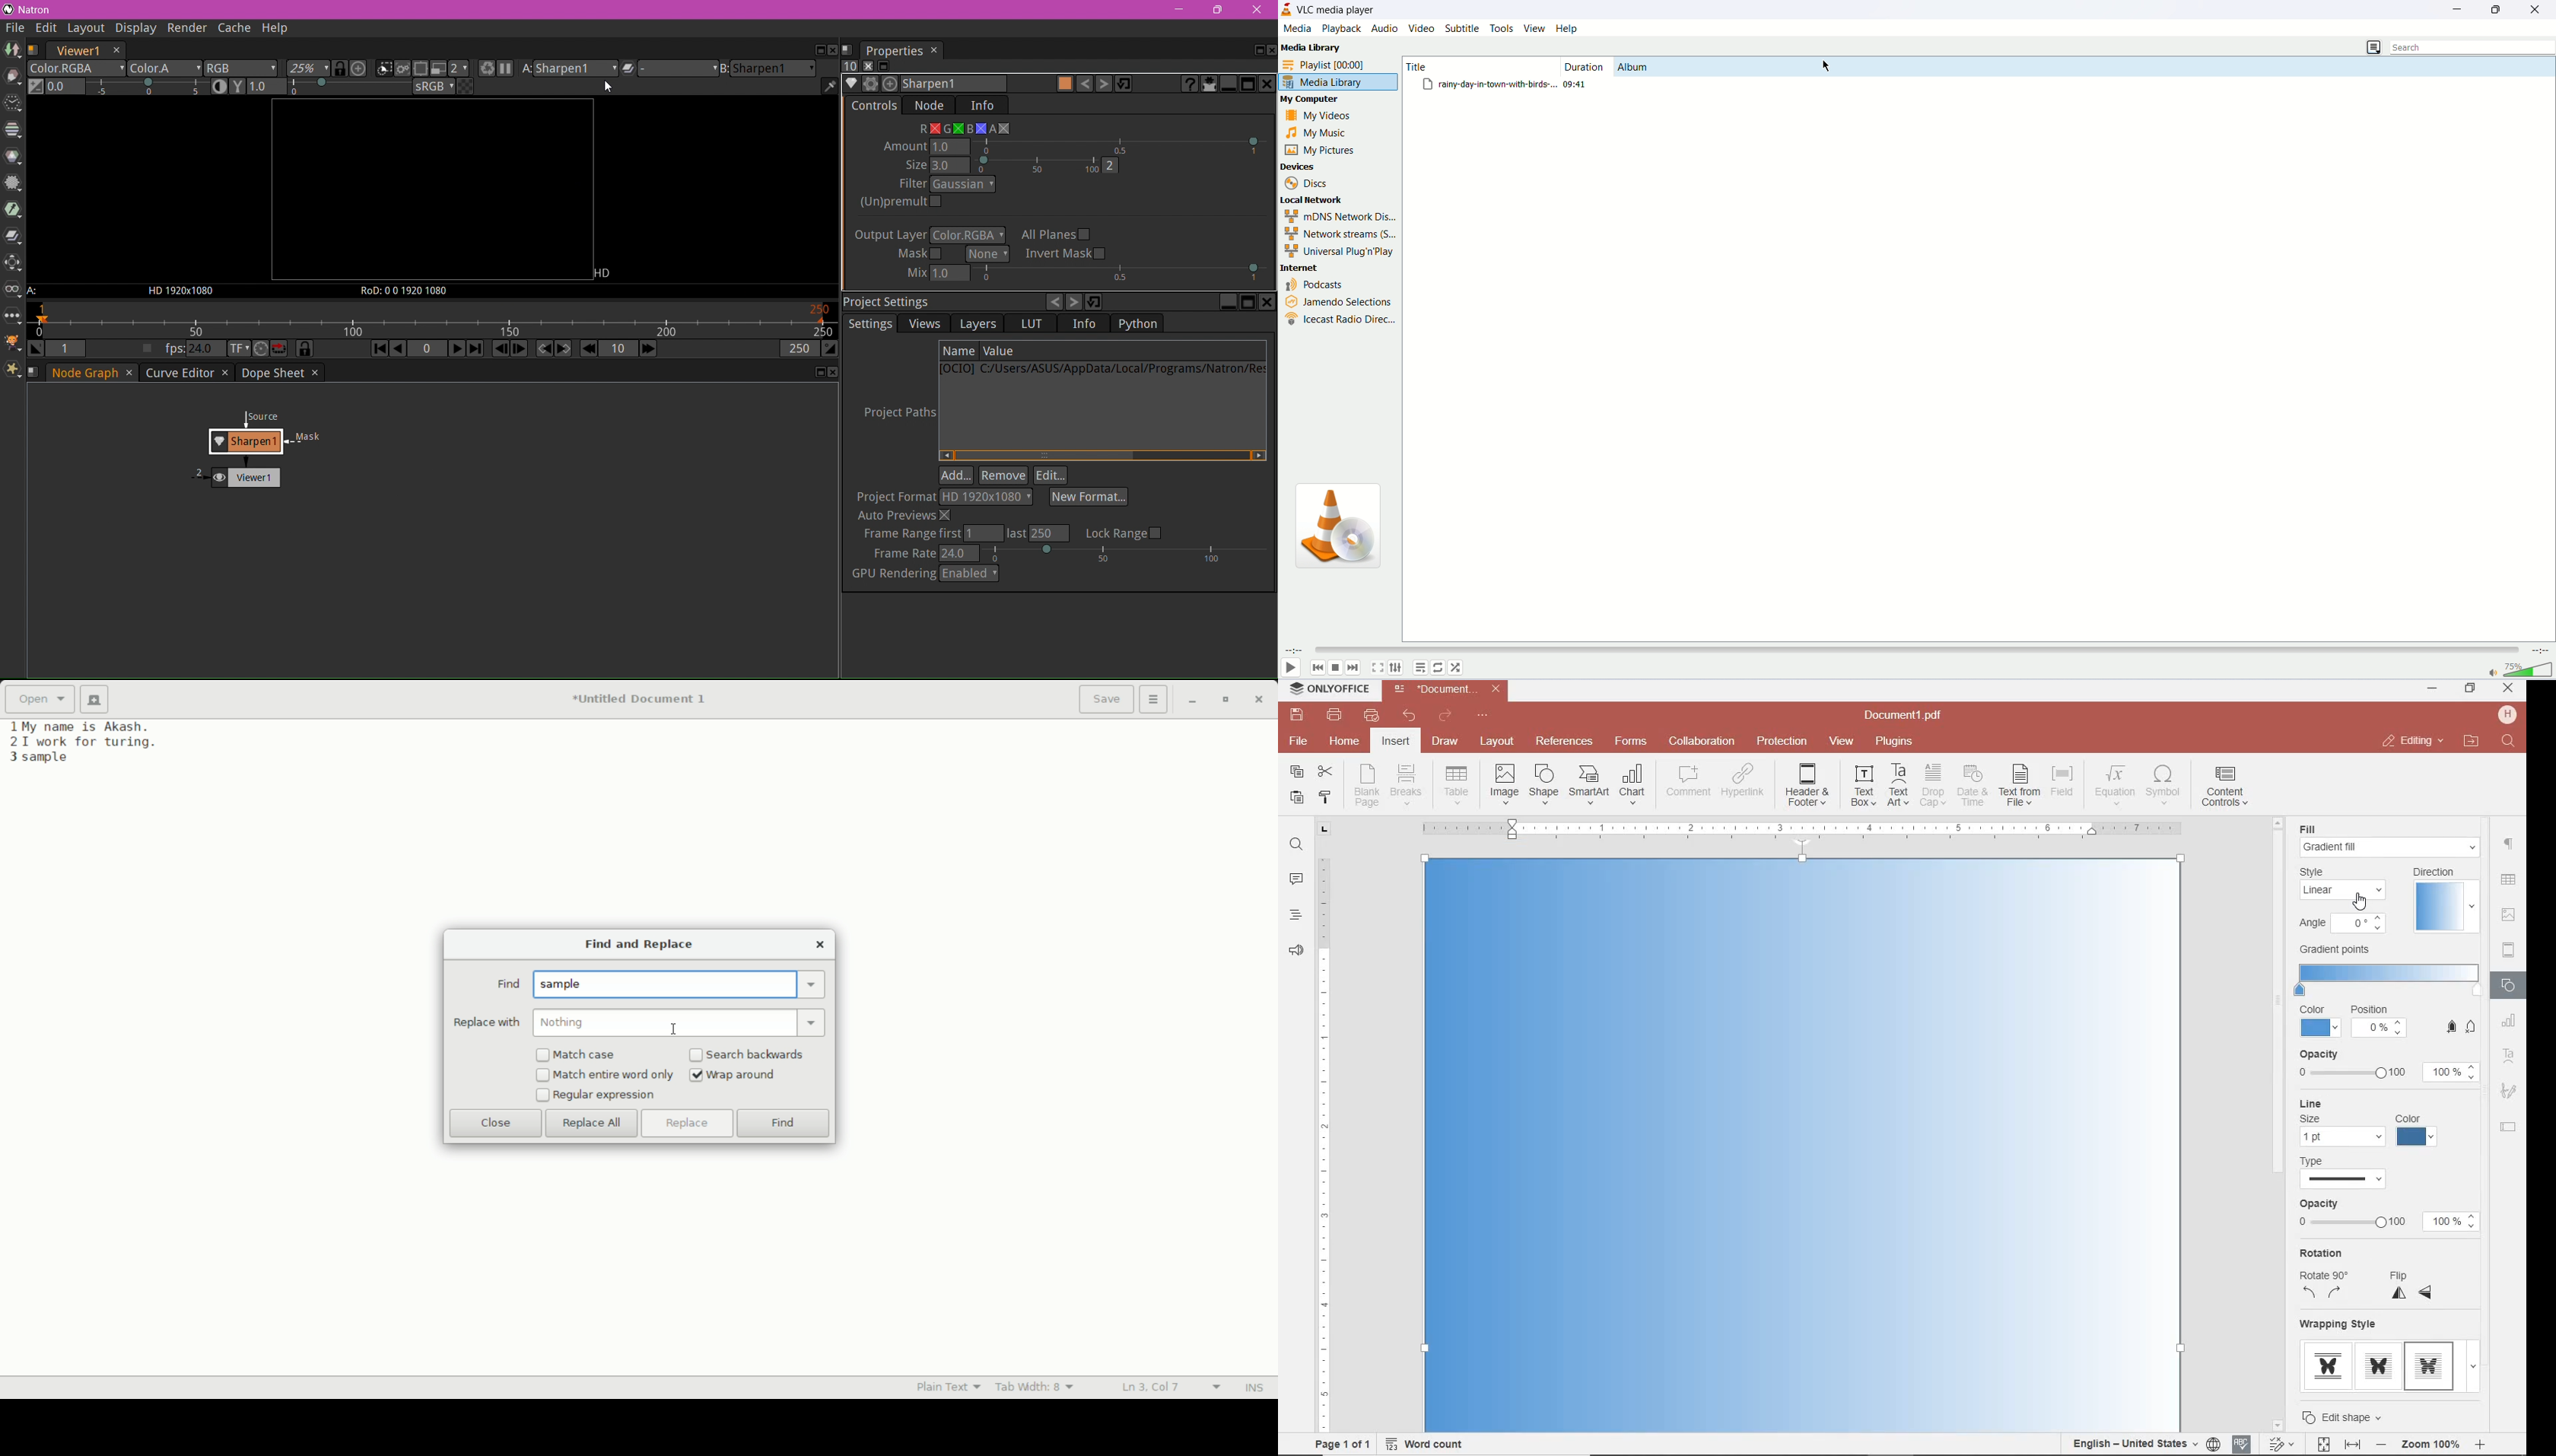  I want to click on Project Format HD 1920x1080 * New Format, so click(993, 498).